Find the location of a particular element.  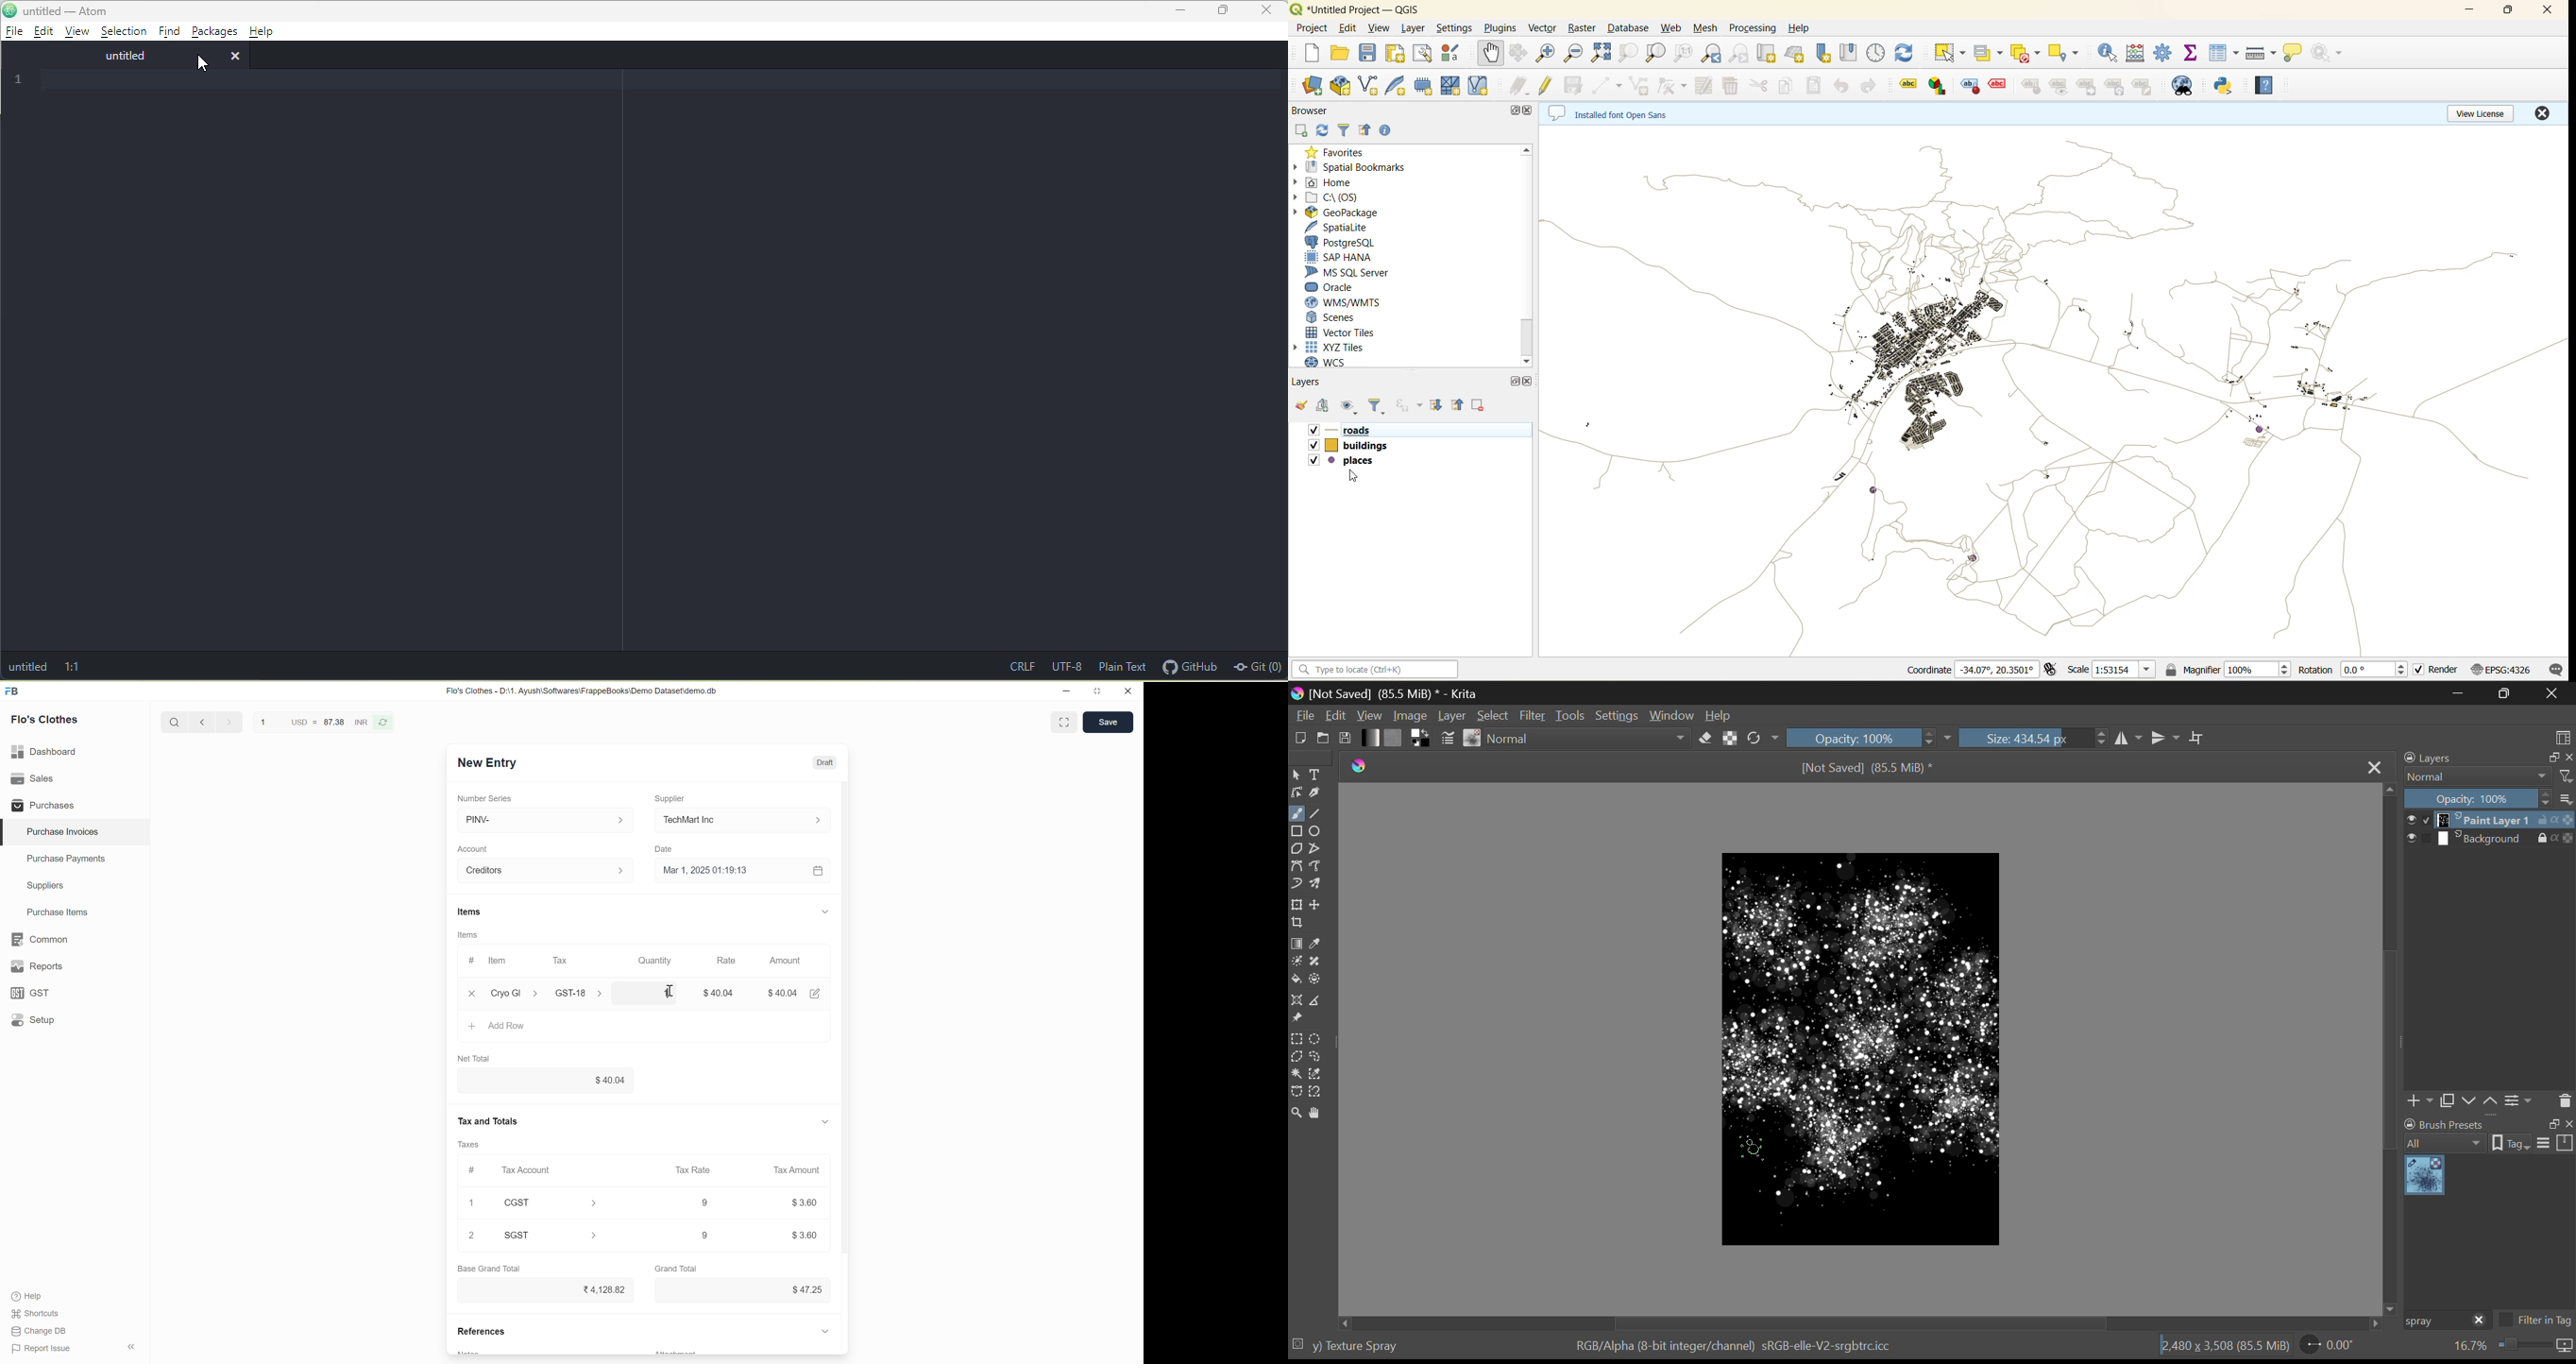

Brush Presets is located at coordinates (1473, 738).